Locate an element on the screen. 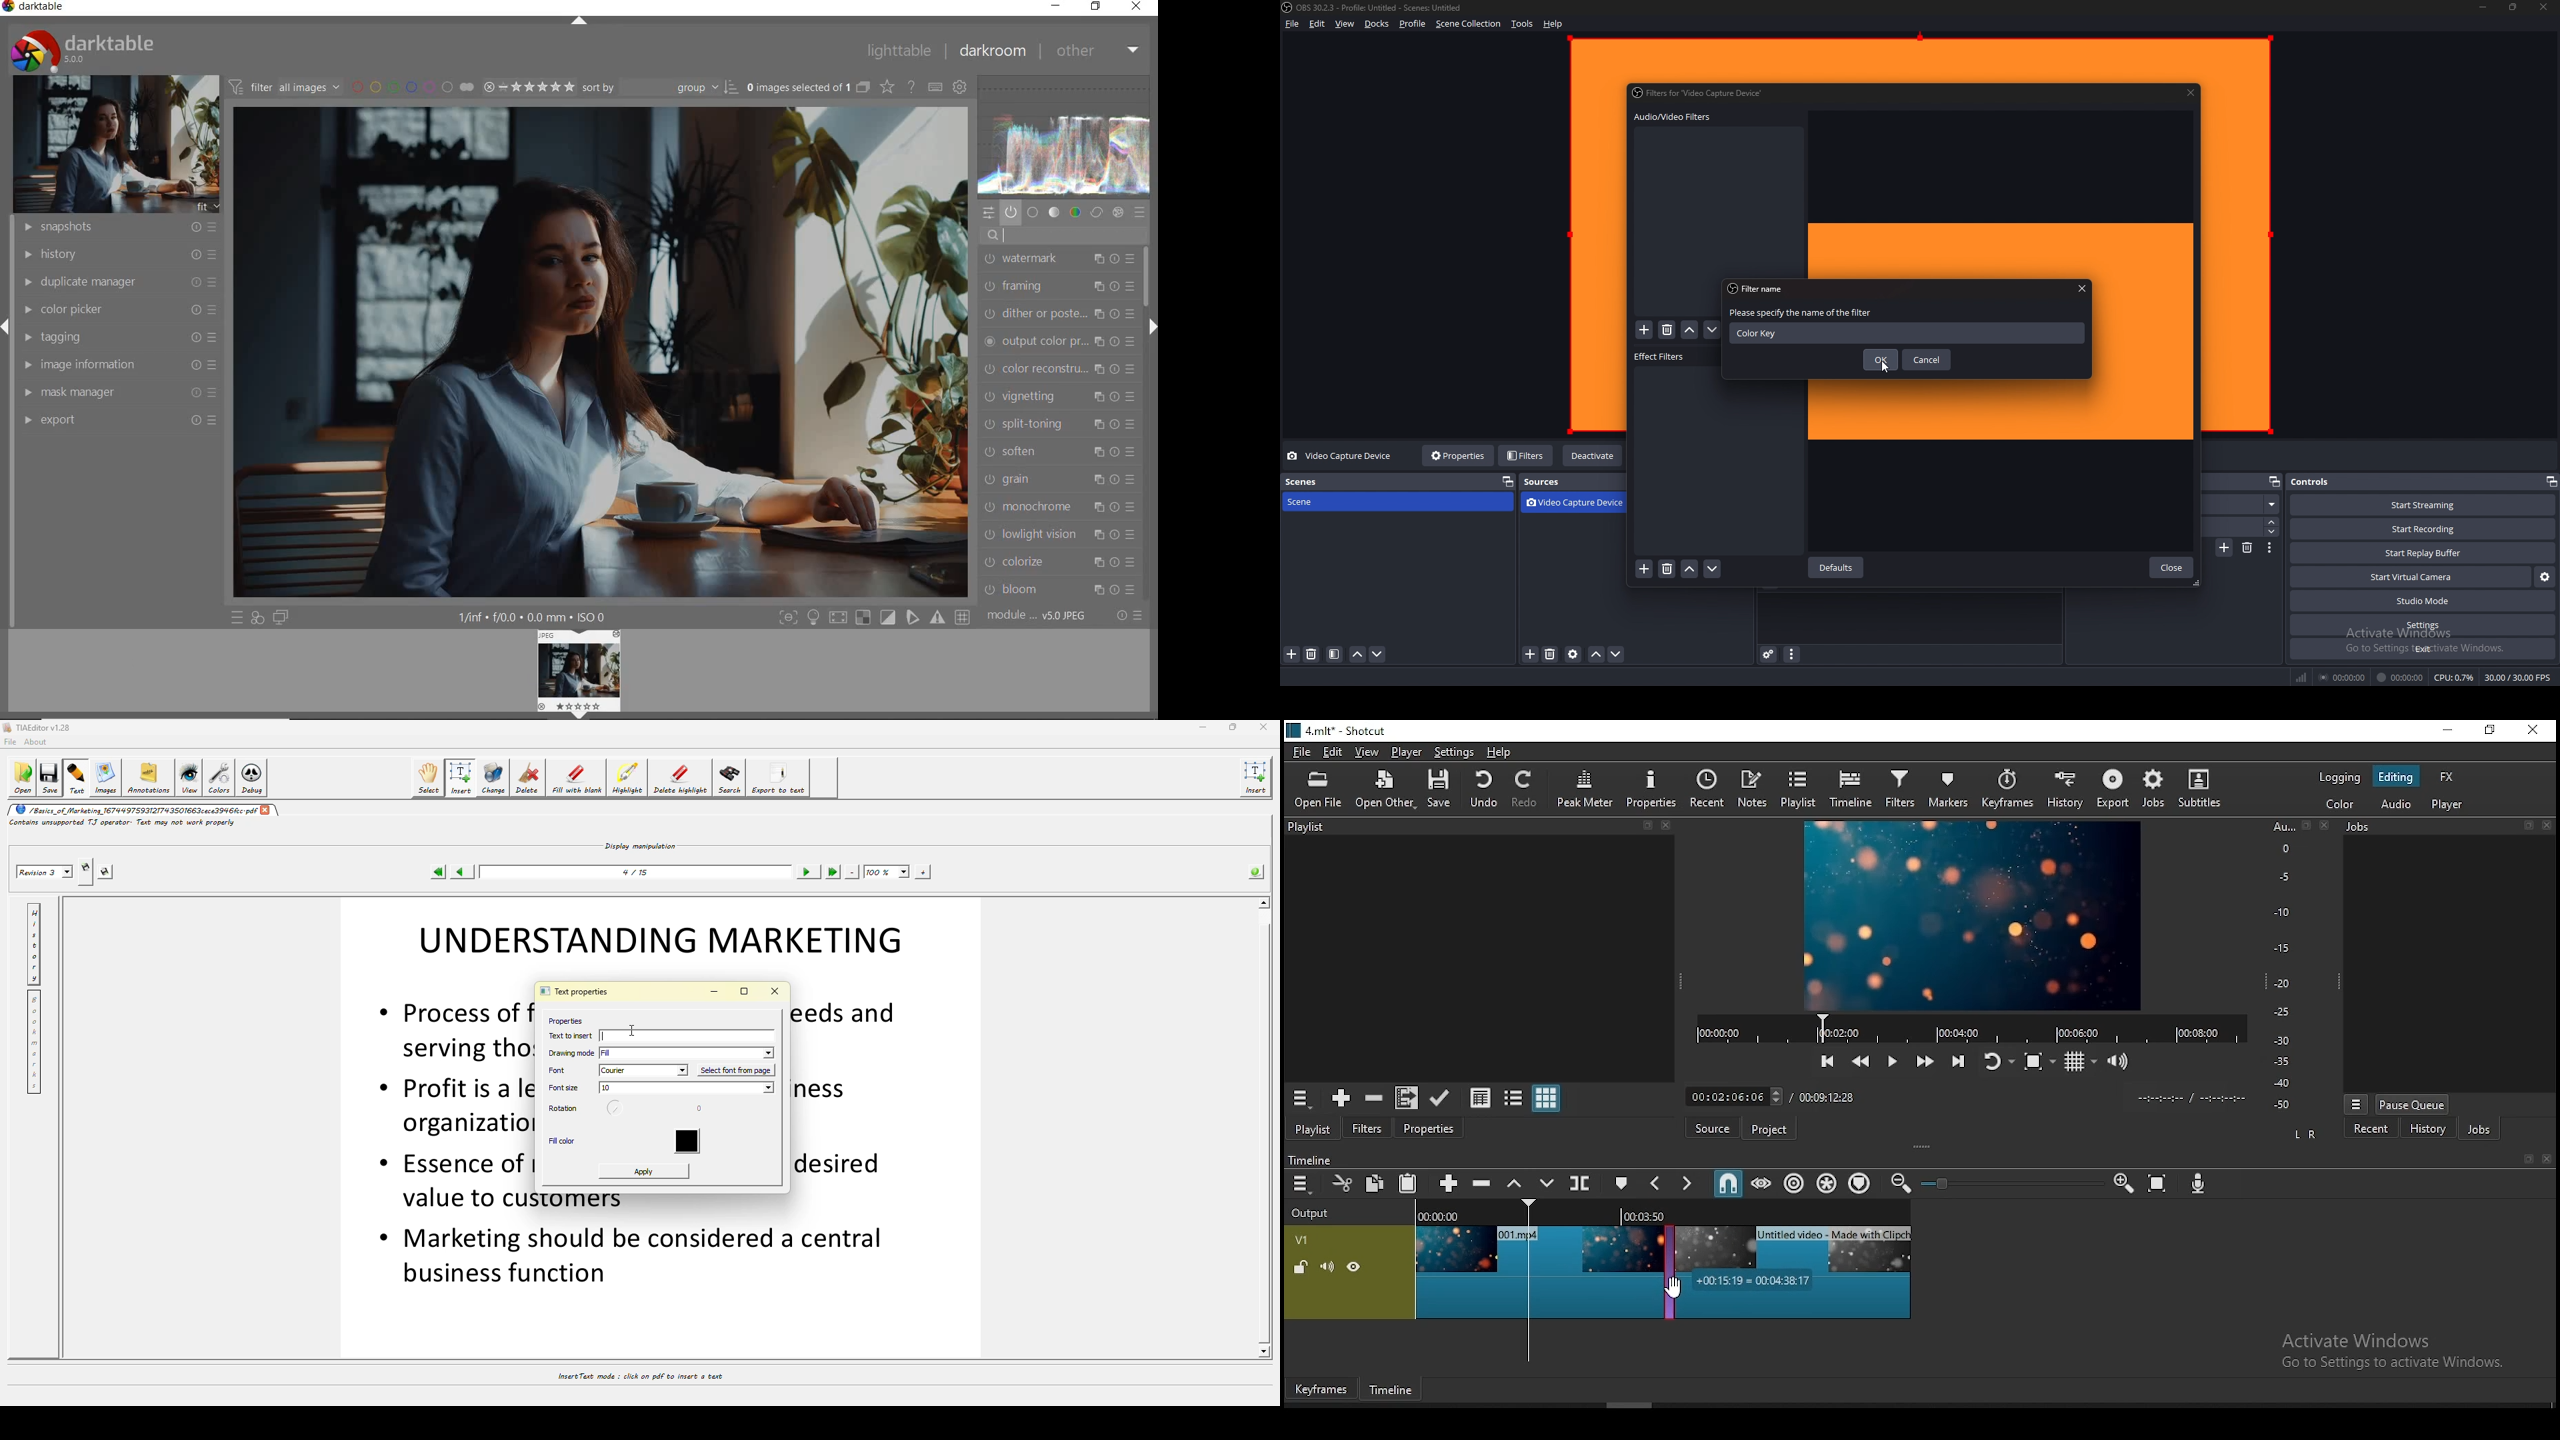 The width and height of the screenshot is (2576, 1456). scenes is located at coordinates (1346, 482).